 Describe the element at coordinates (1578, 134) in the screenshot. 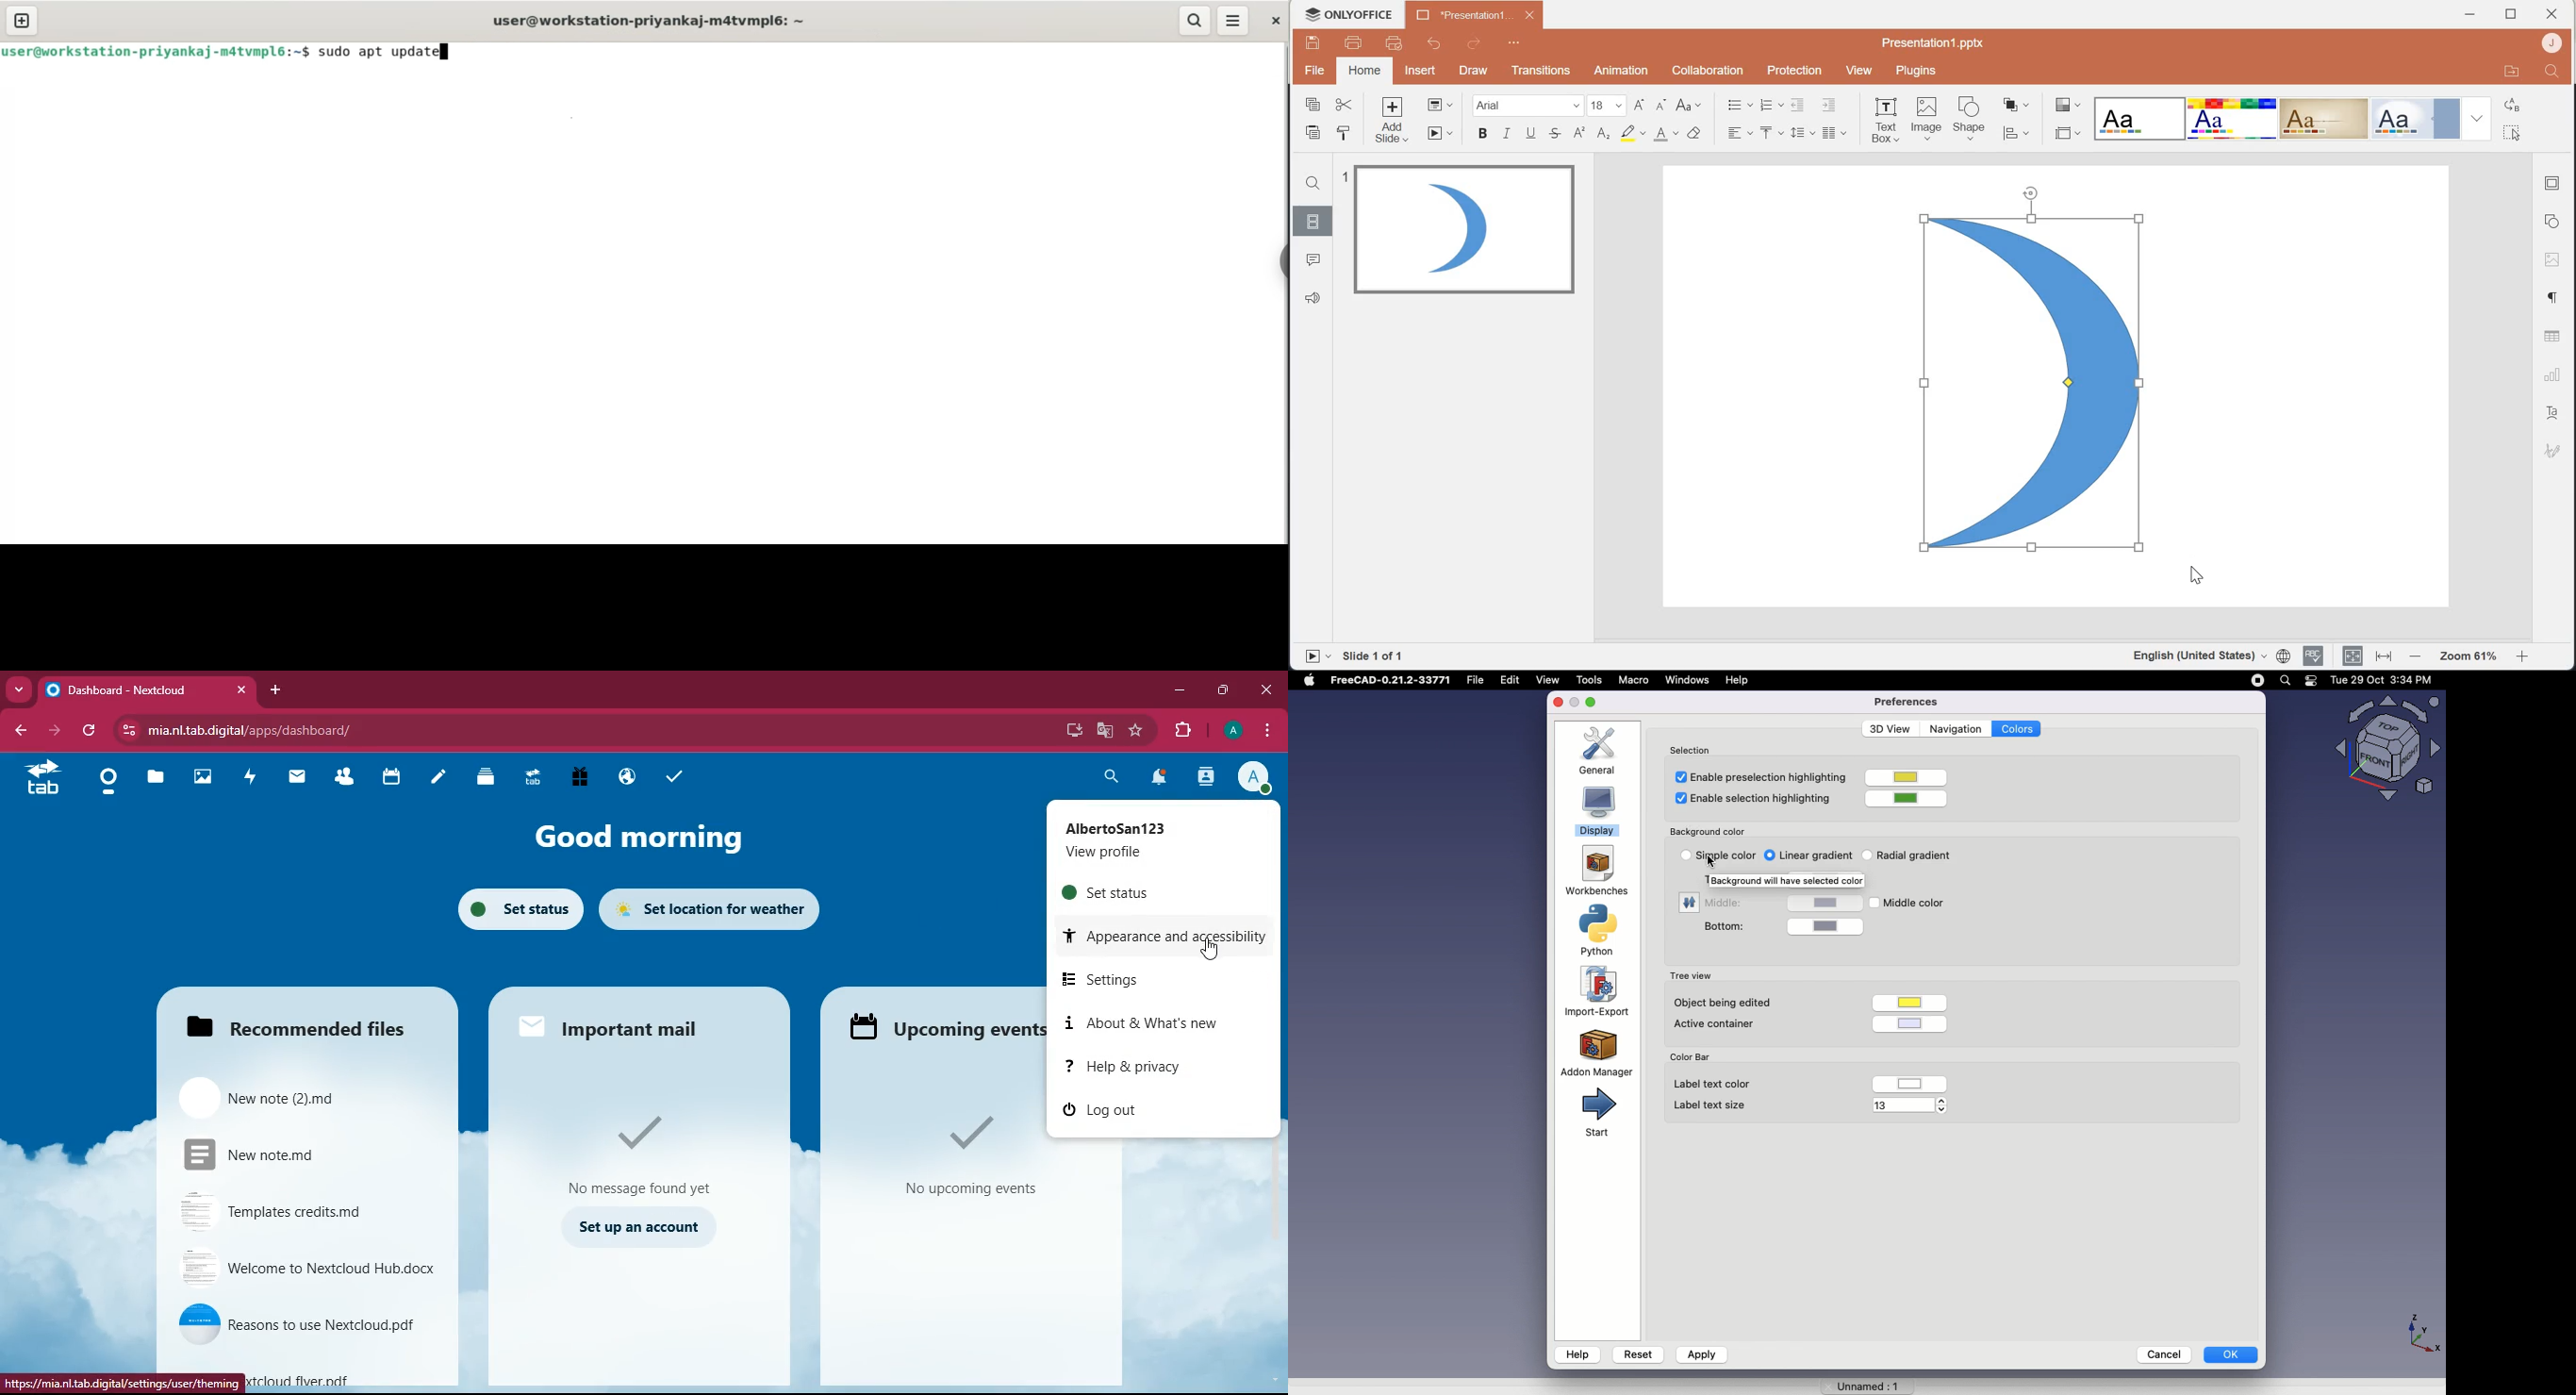

I see `Superscript` at that location.